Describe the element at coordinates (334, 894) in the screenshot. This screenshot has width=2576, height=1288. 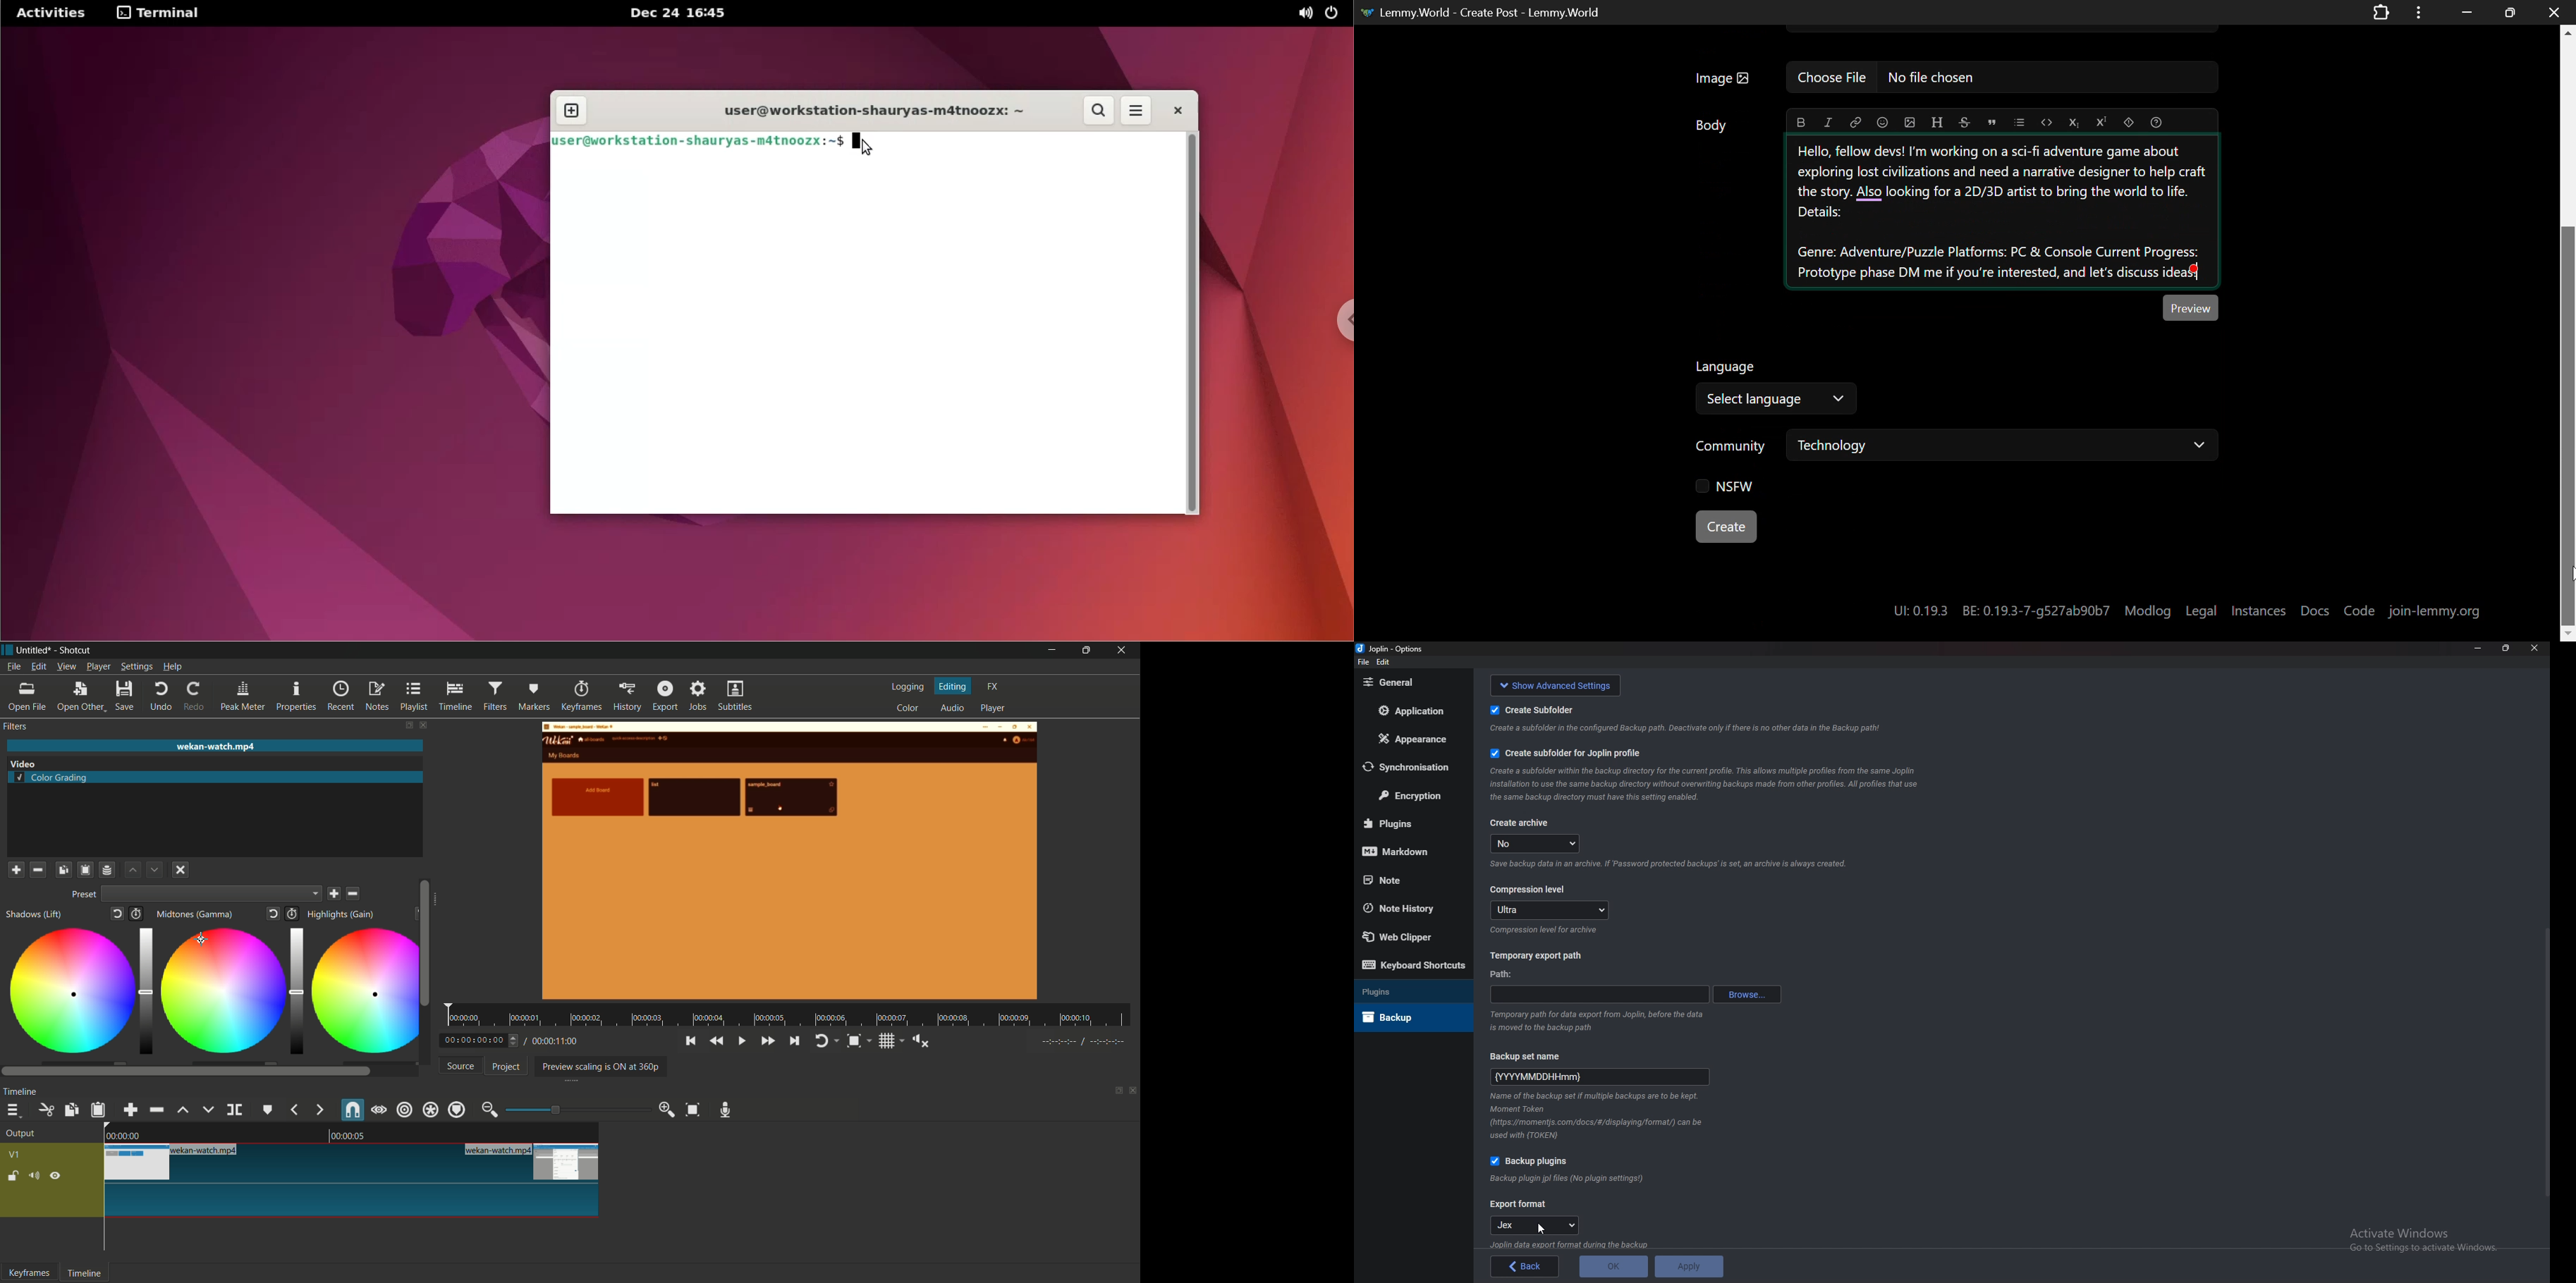
I see `save` at that location.